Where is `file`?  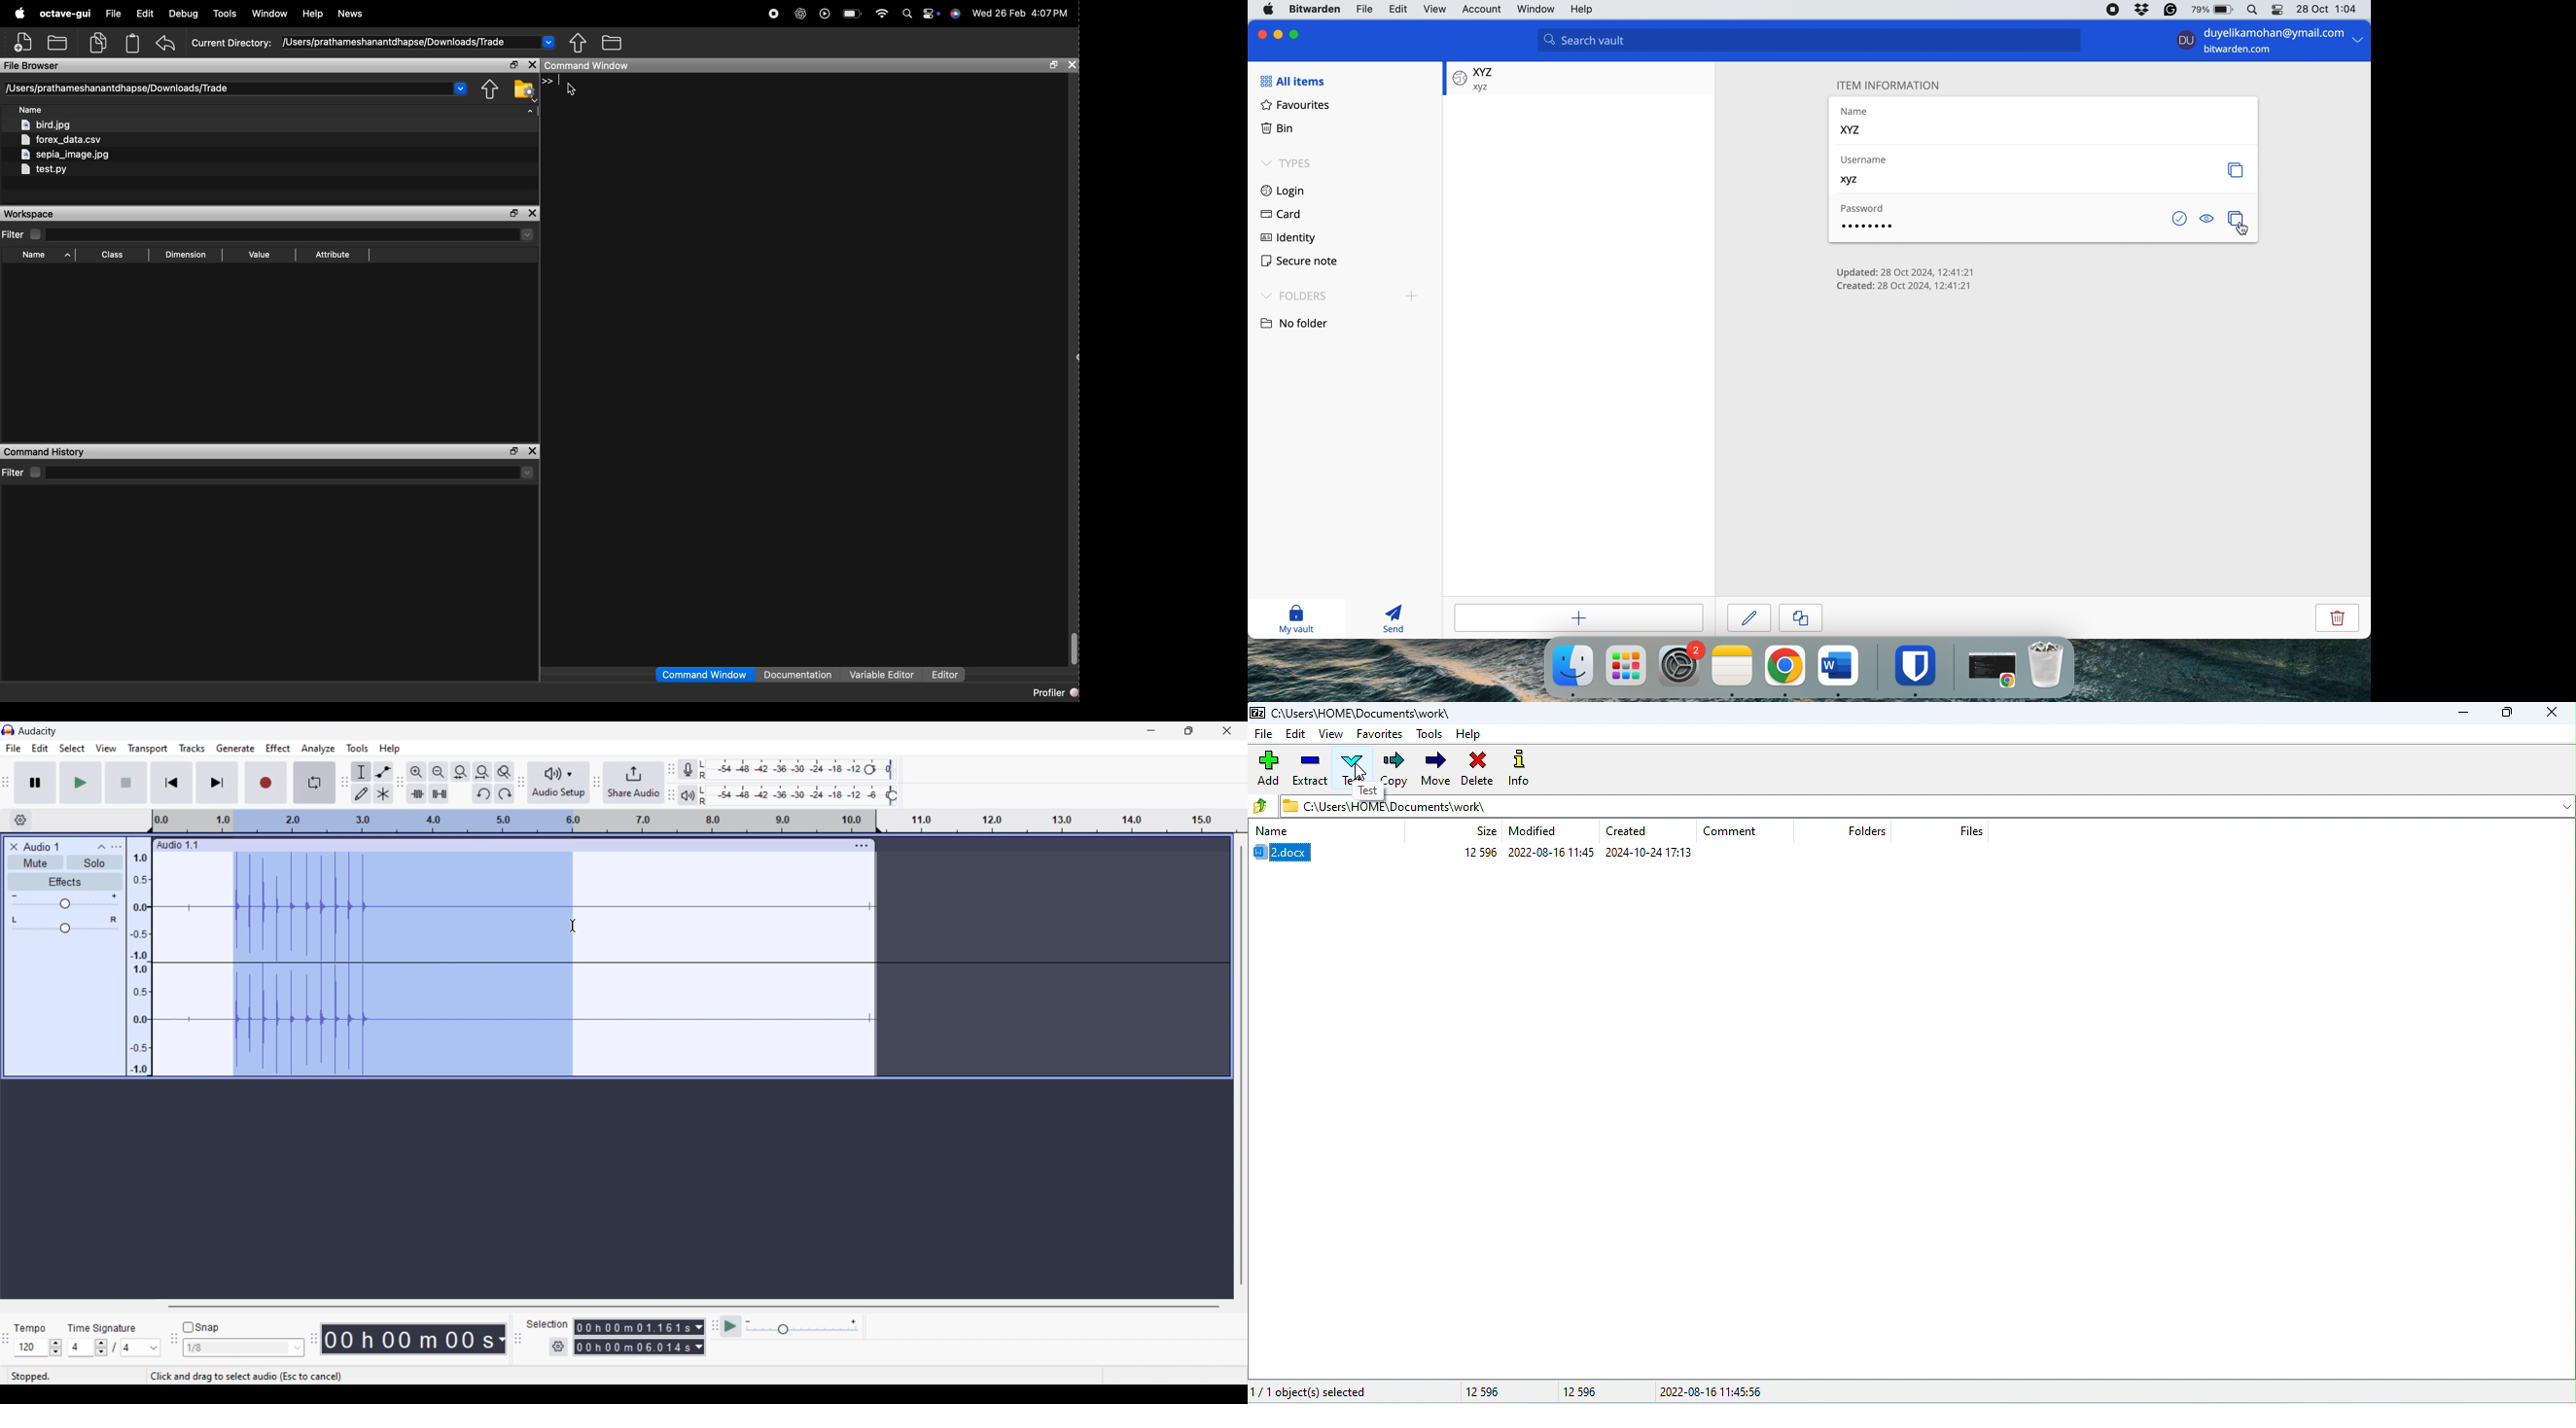
file is located at coordinates (1363, 9).